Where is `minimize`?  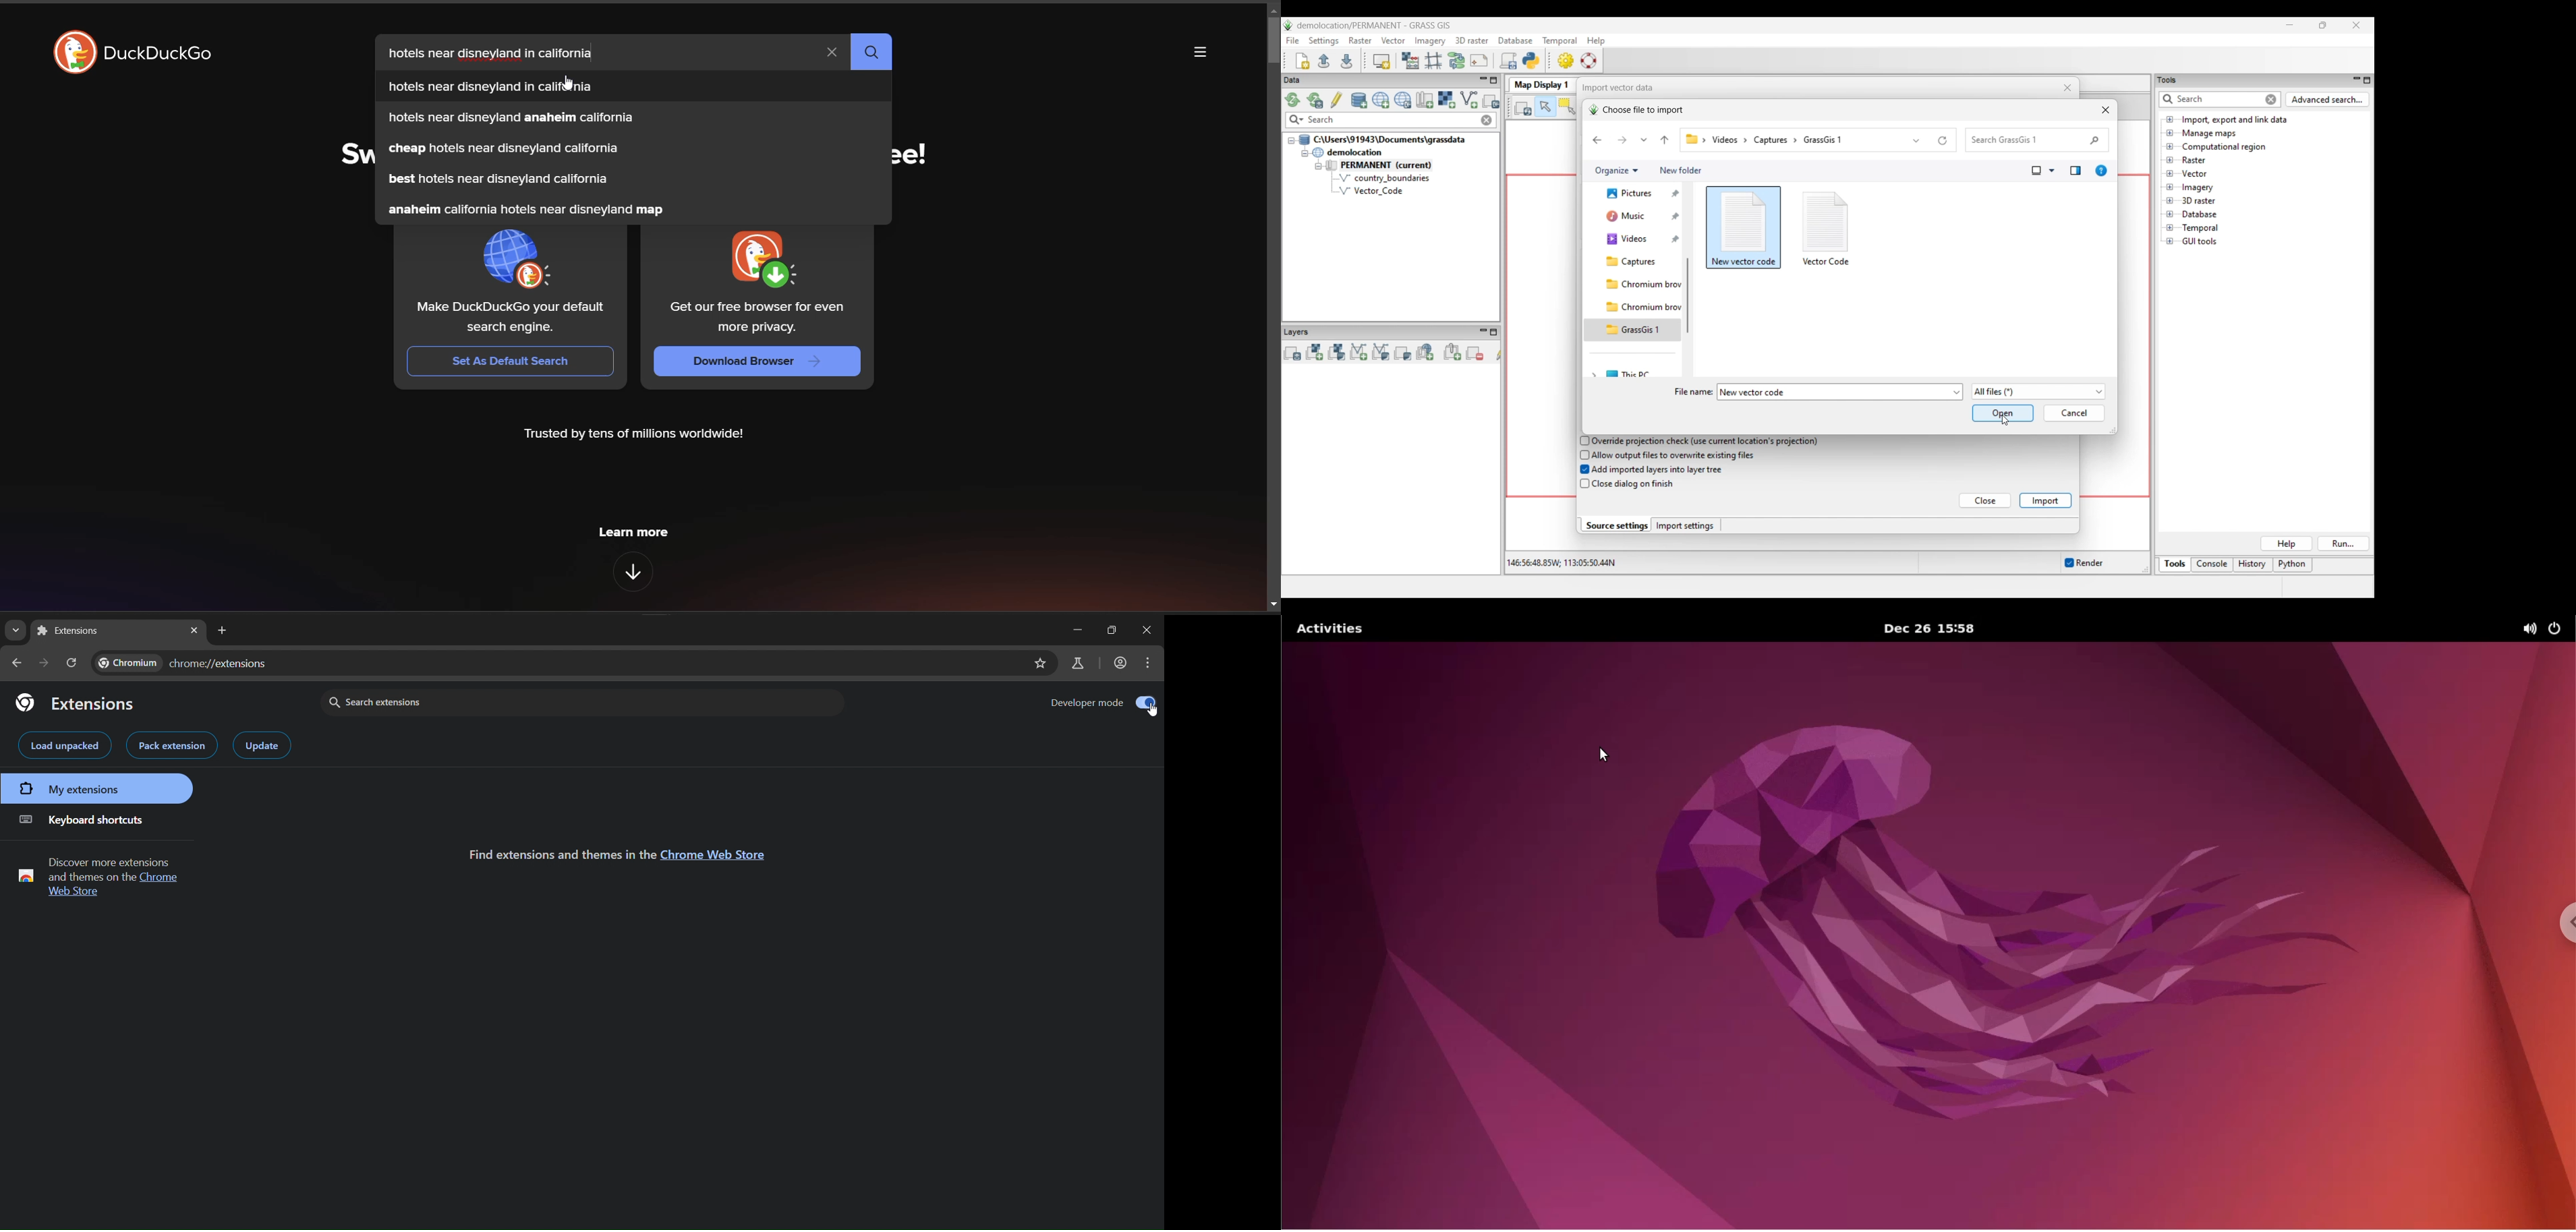
minimize is located at coordinates (1071, 628).